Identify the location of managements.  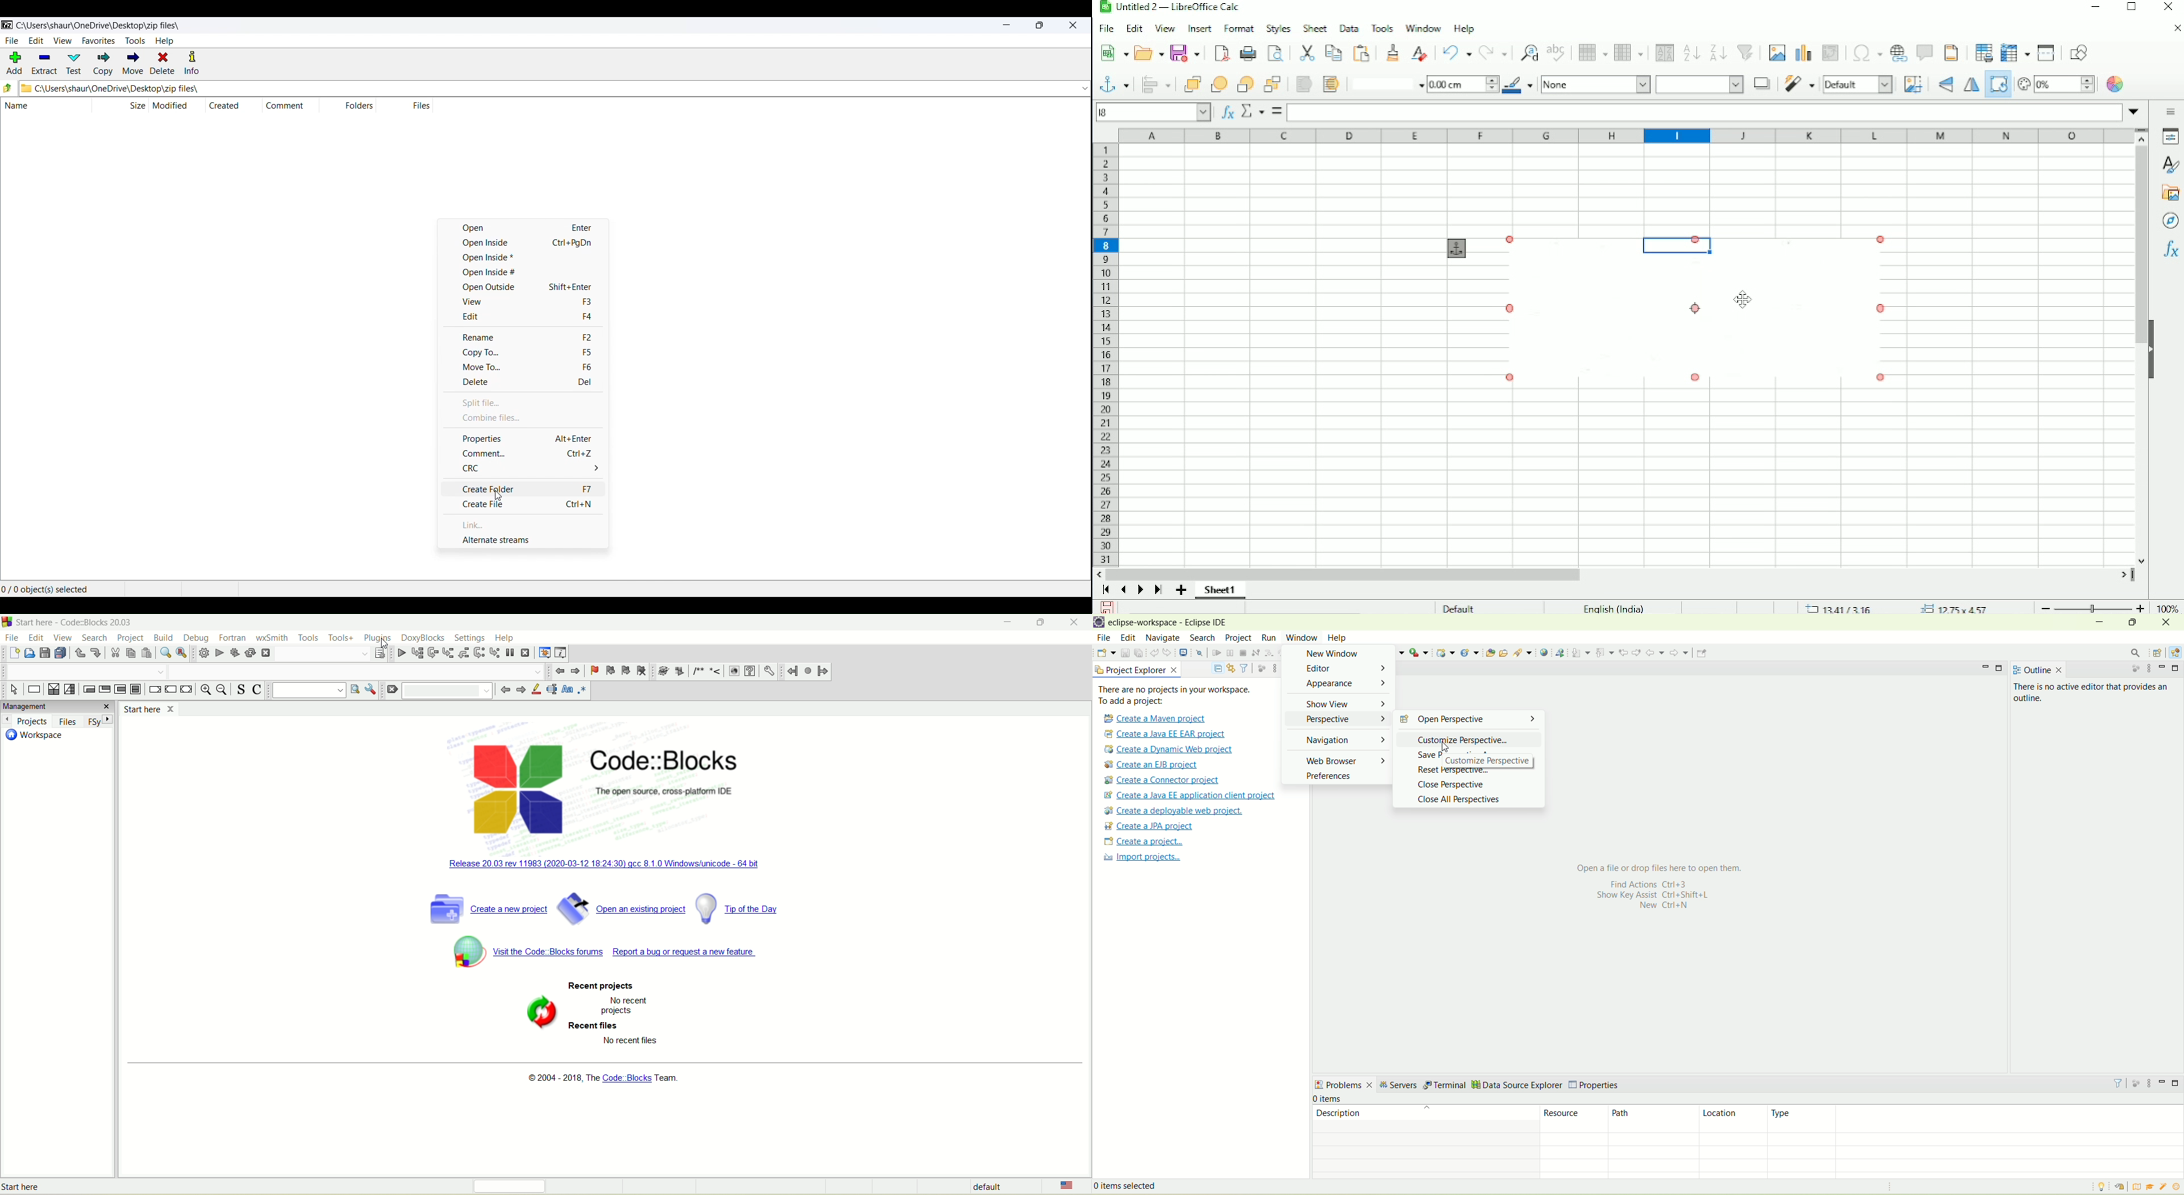
(57, 707).